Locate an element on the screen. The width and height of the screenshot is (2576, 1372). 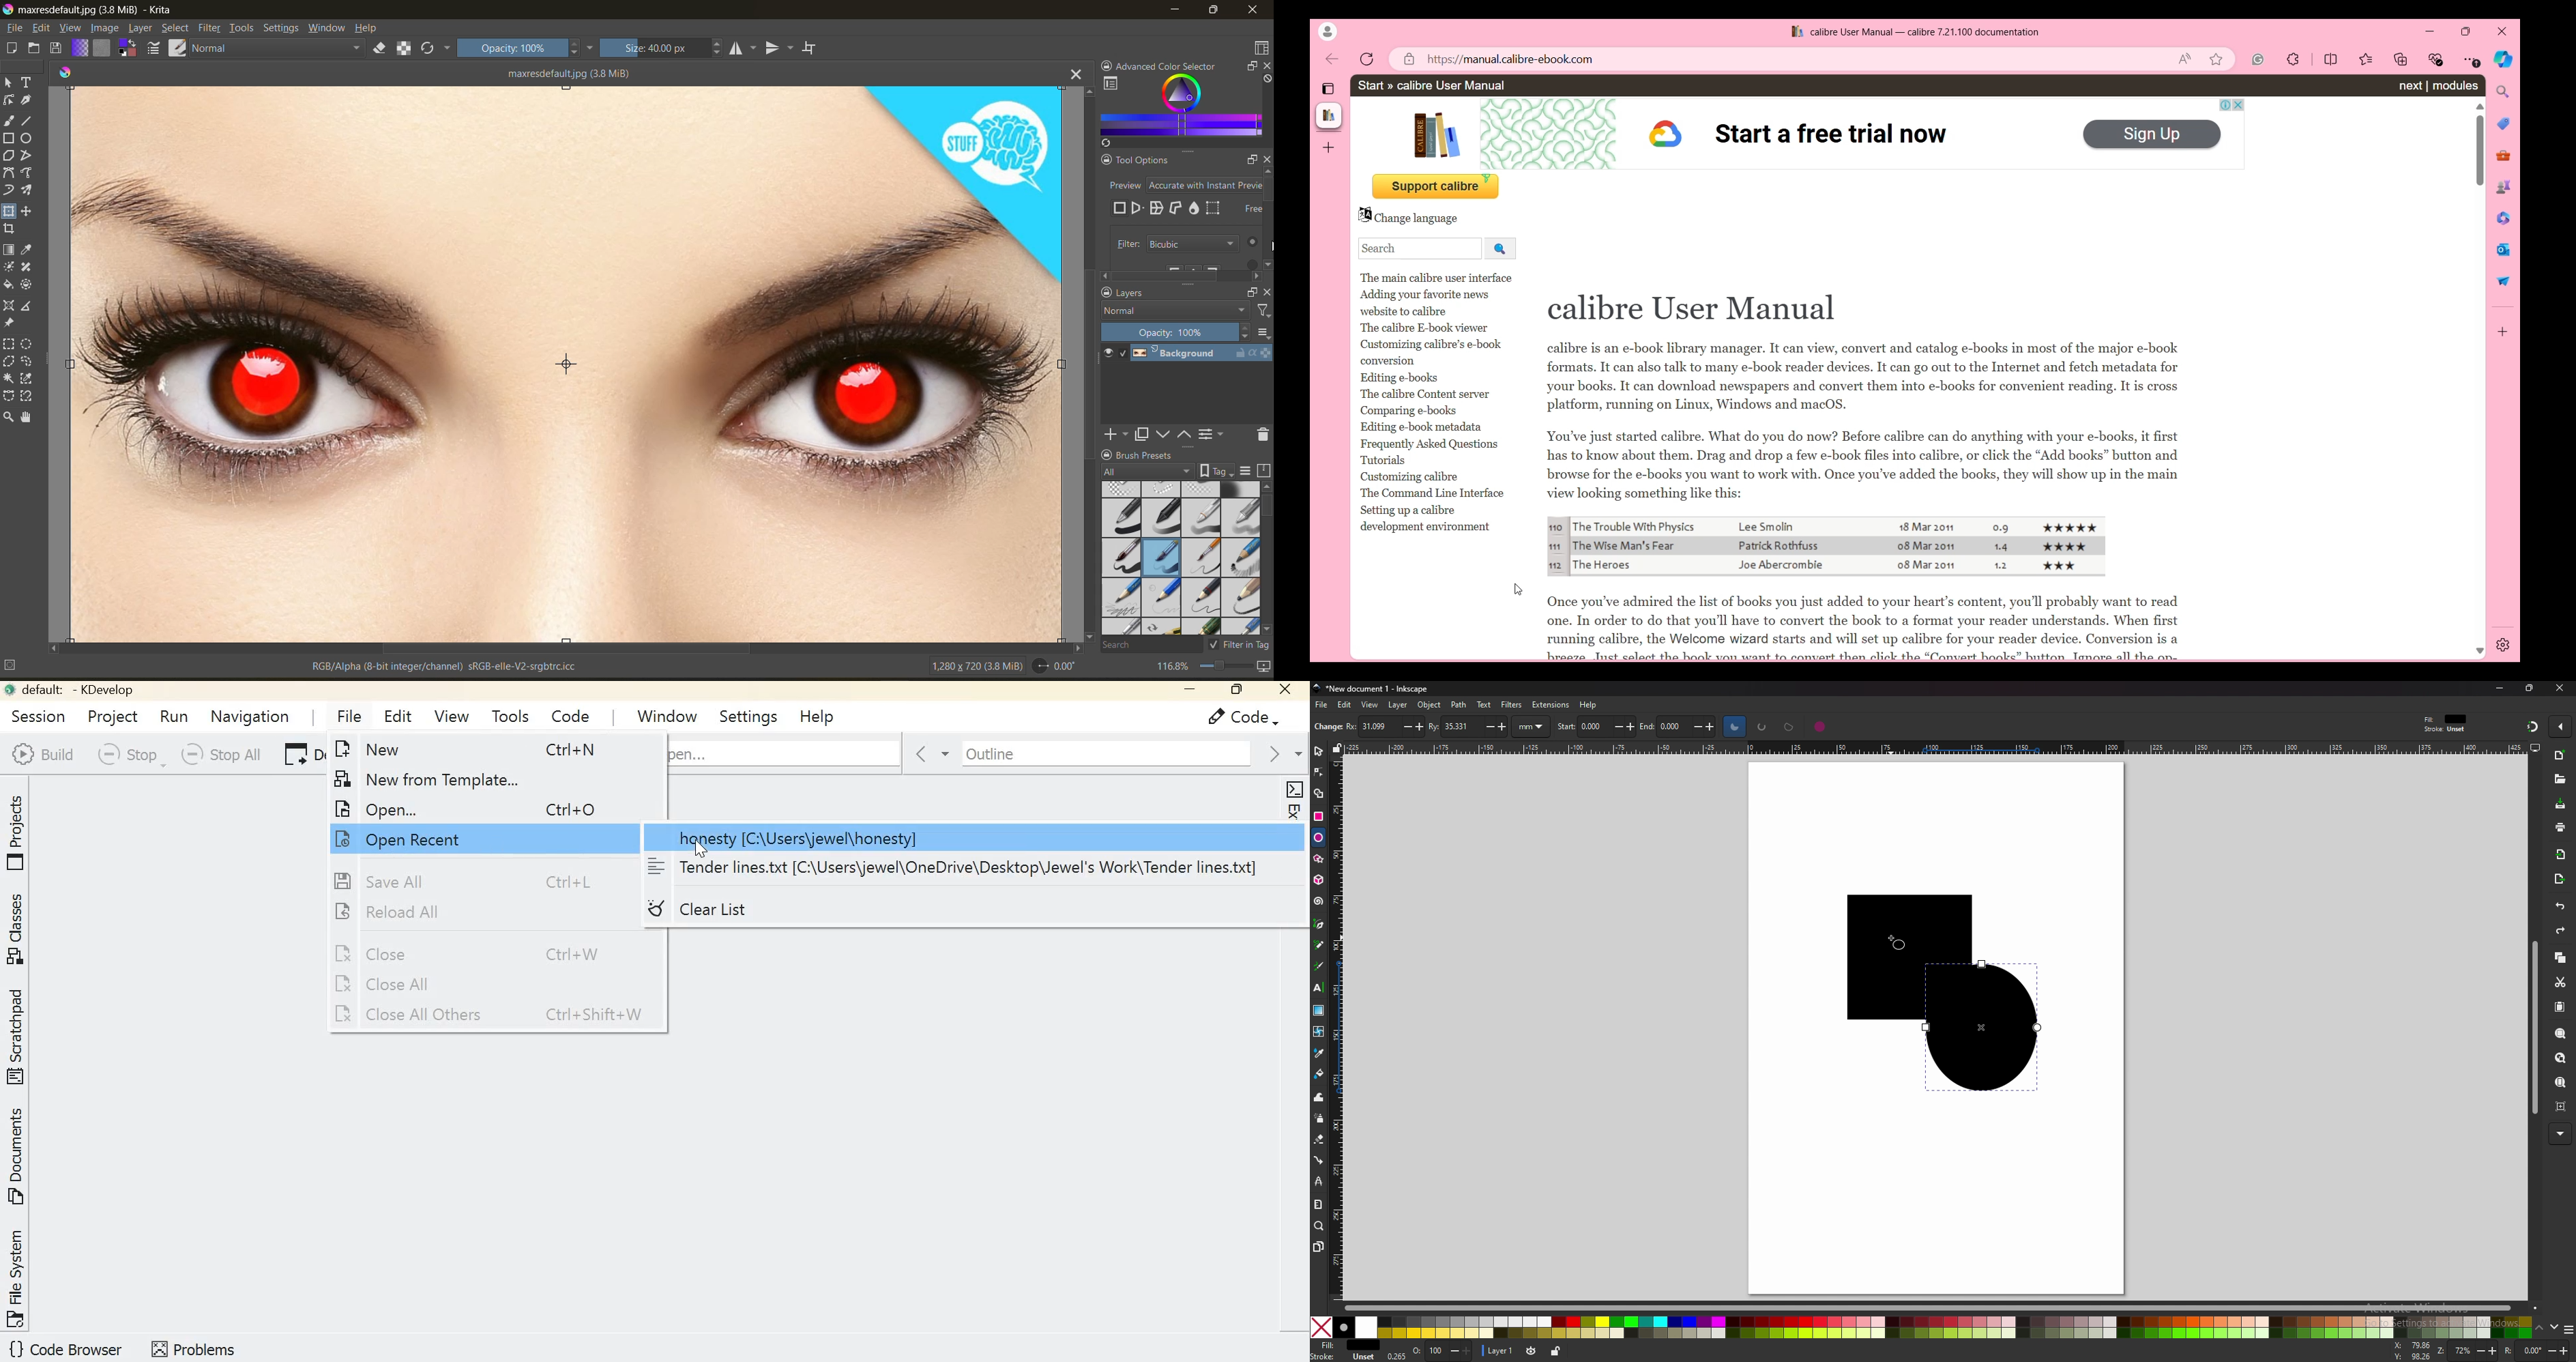
tool is located at coordinates (11, 228).